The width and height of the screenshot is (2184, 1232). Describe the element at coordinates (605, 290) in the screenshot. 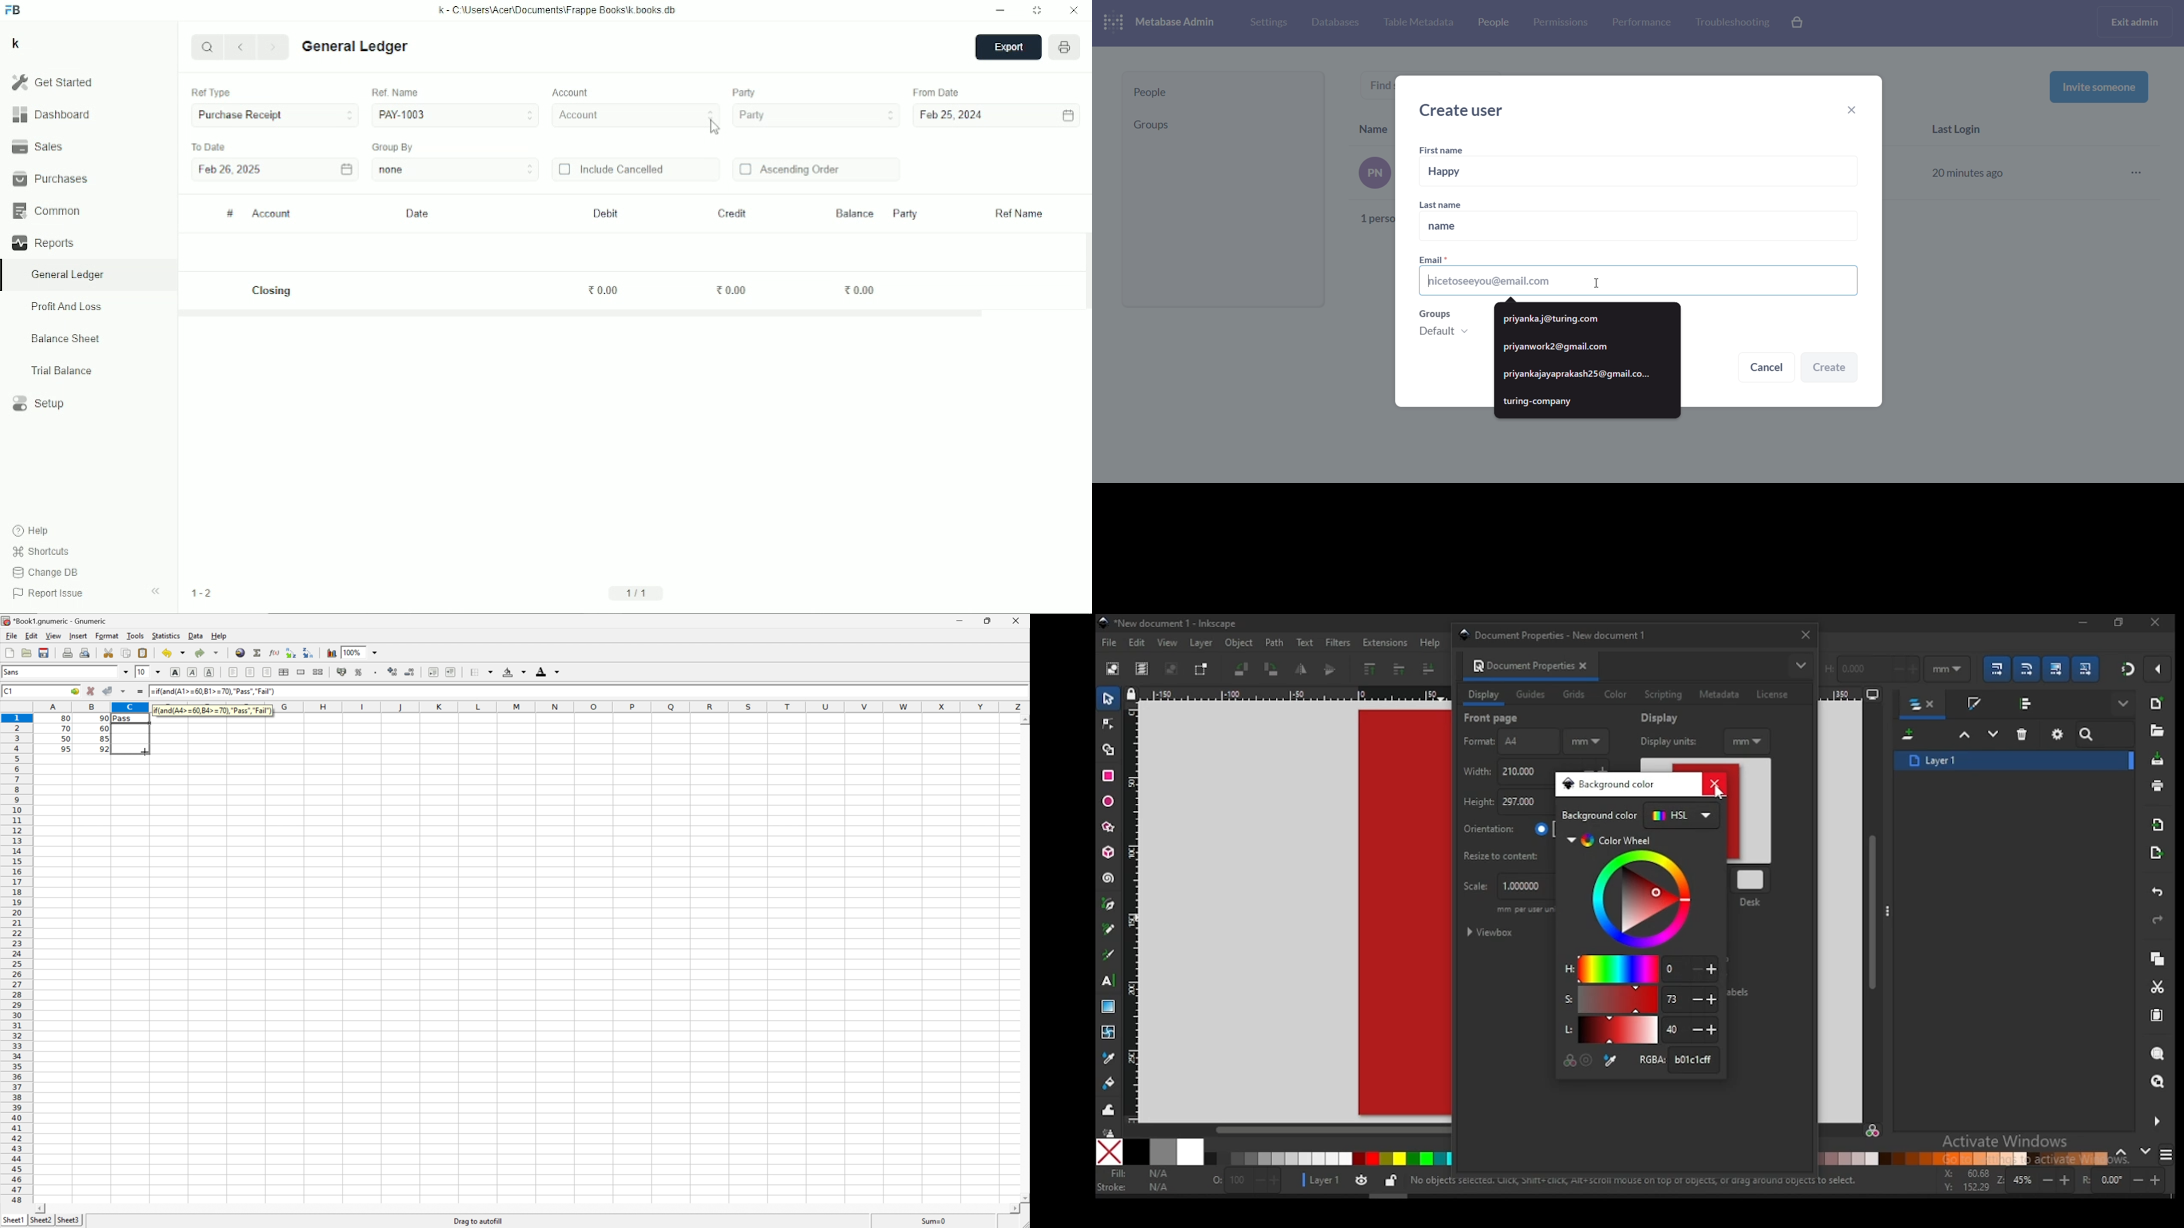

I see `0.00` at that location.